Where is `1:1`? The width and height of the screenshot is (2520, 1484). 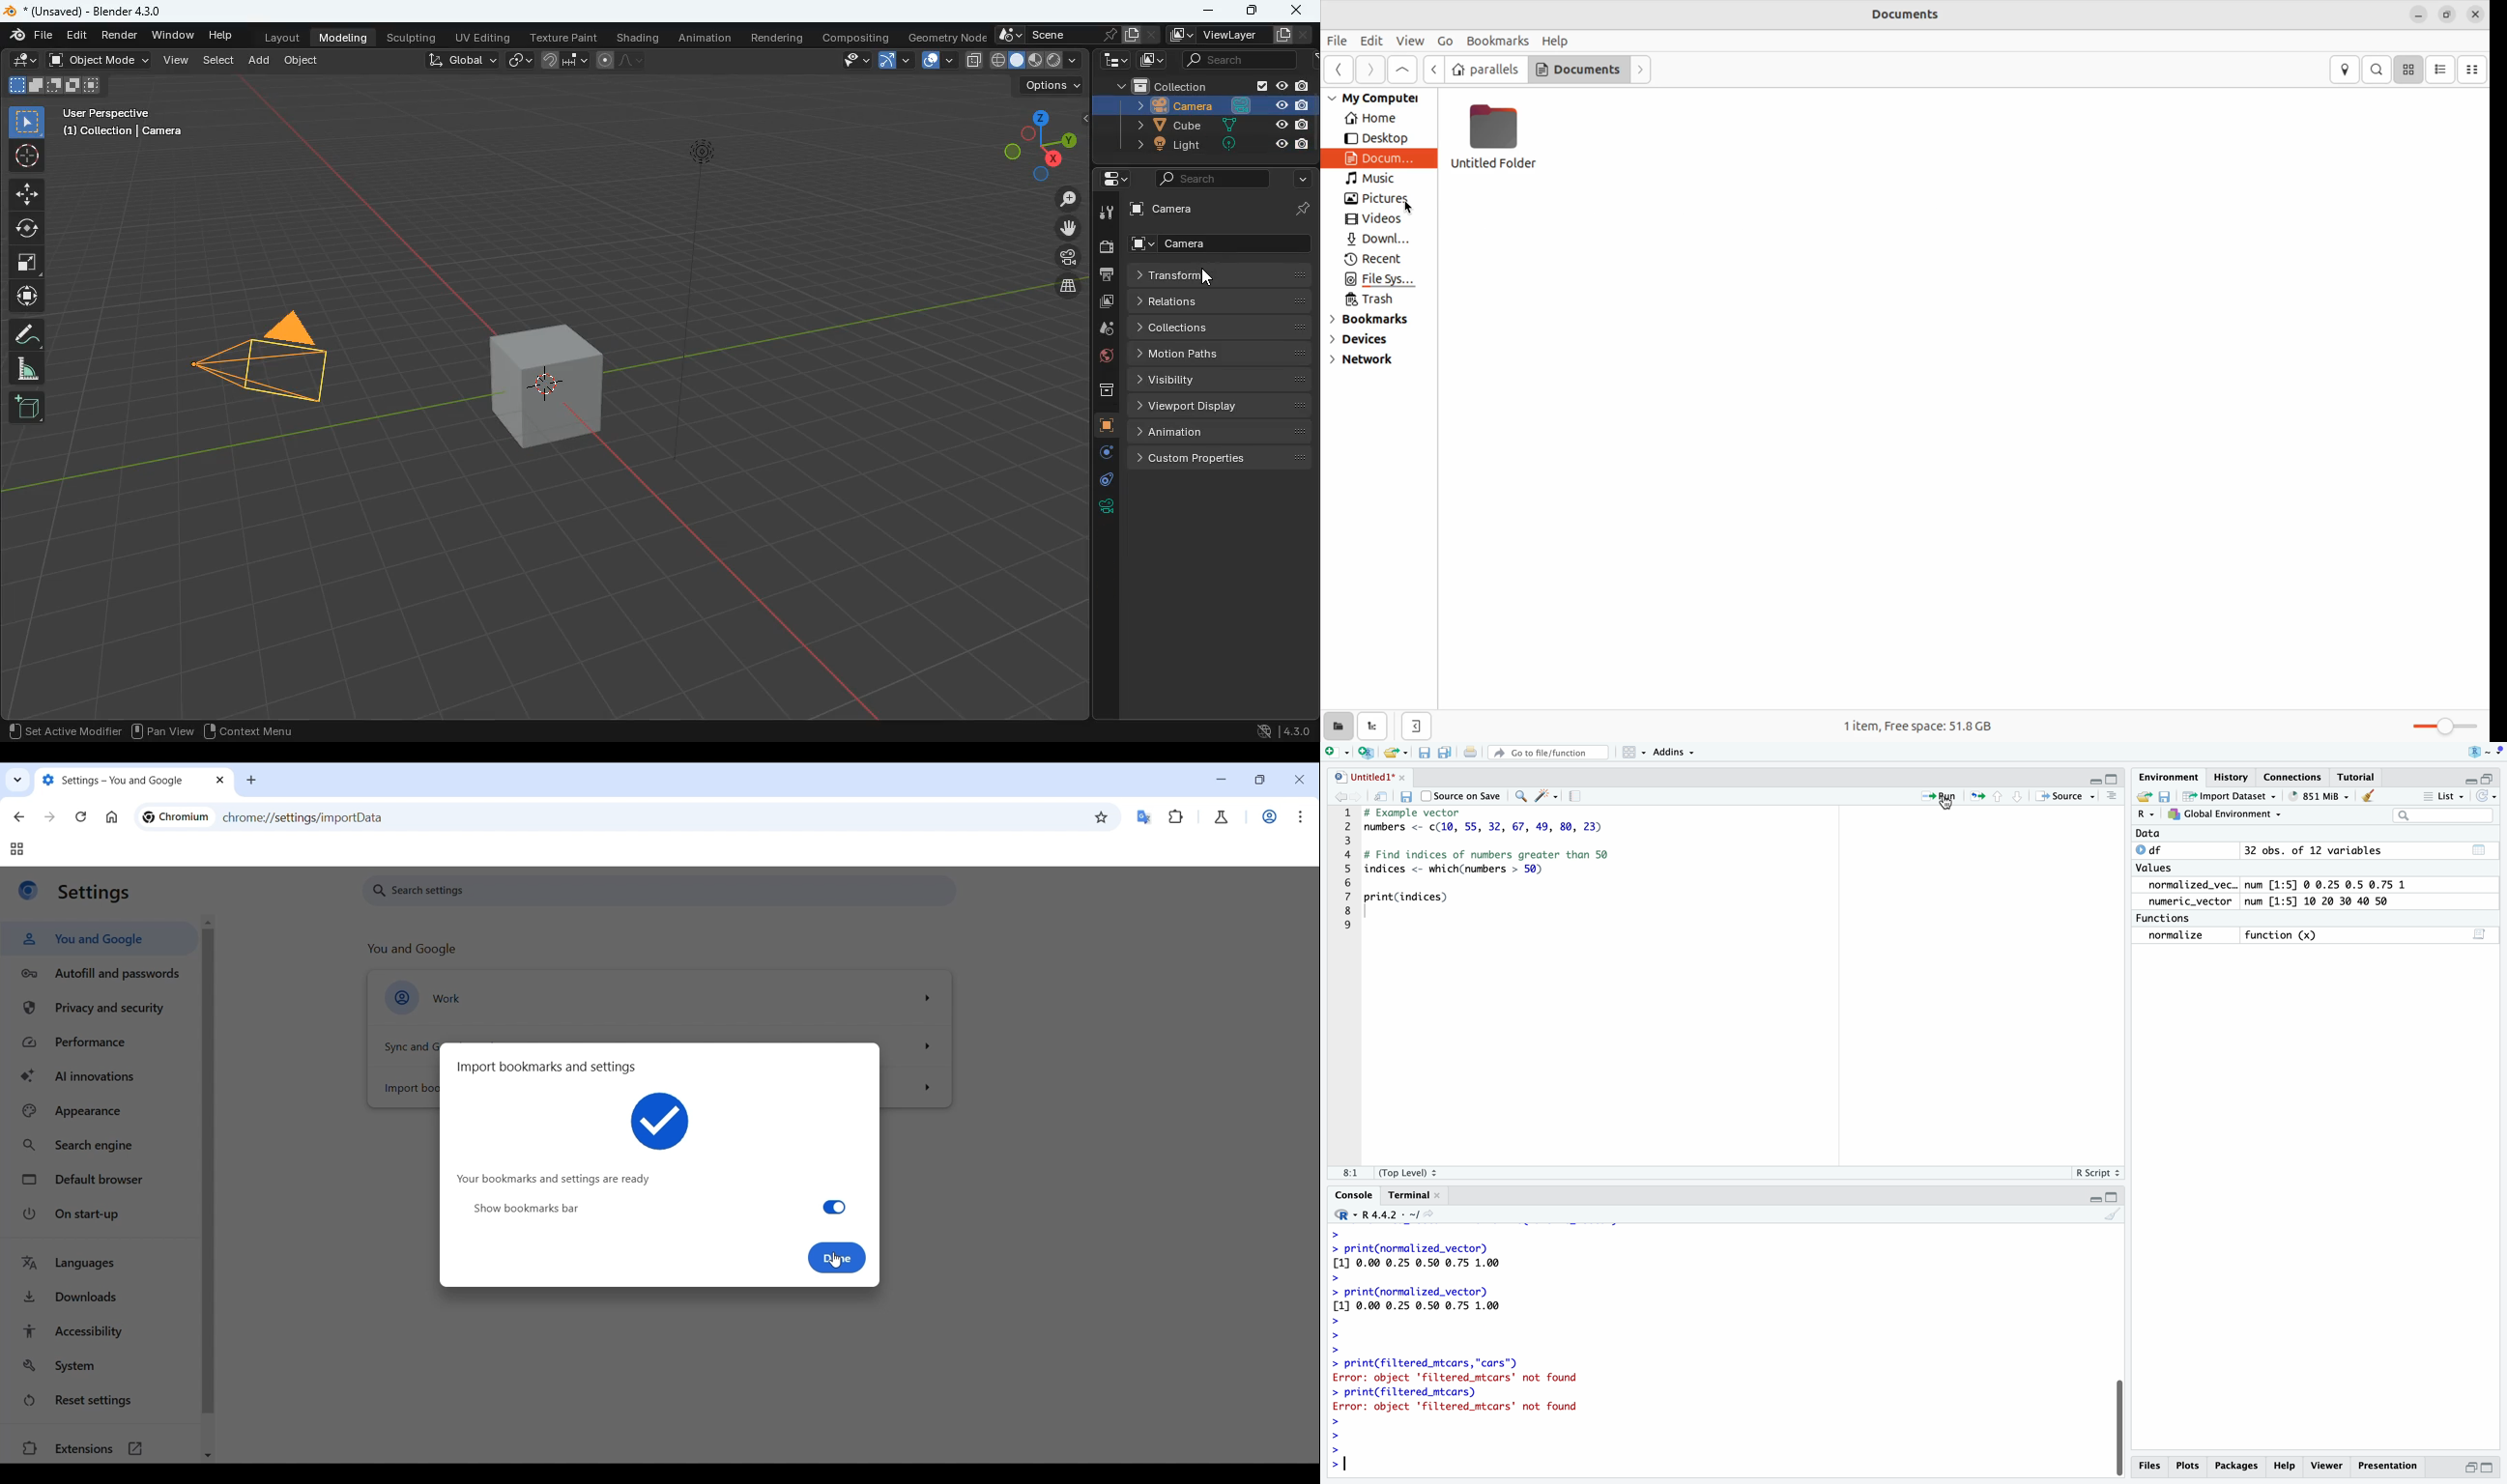 1:1 is located at coordinates (1345, 1172).